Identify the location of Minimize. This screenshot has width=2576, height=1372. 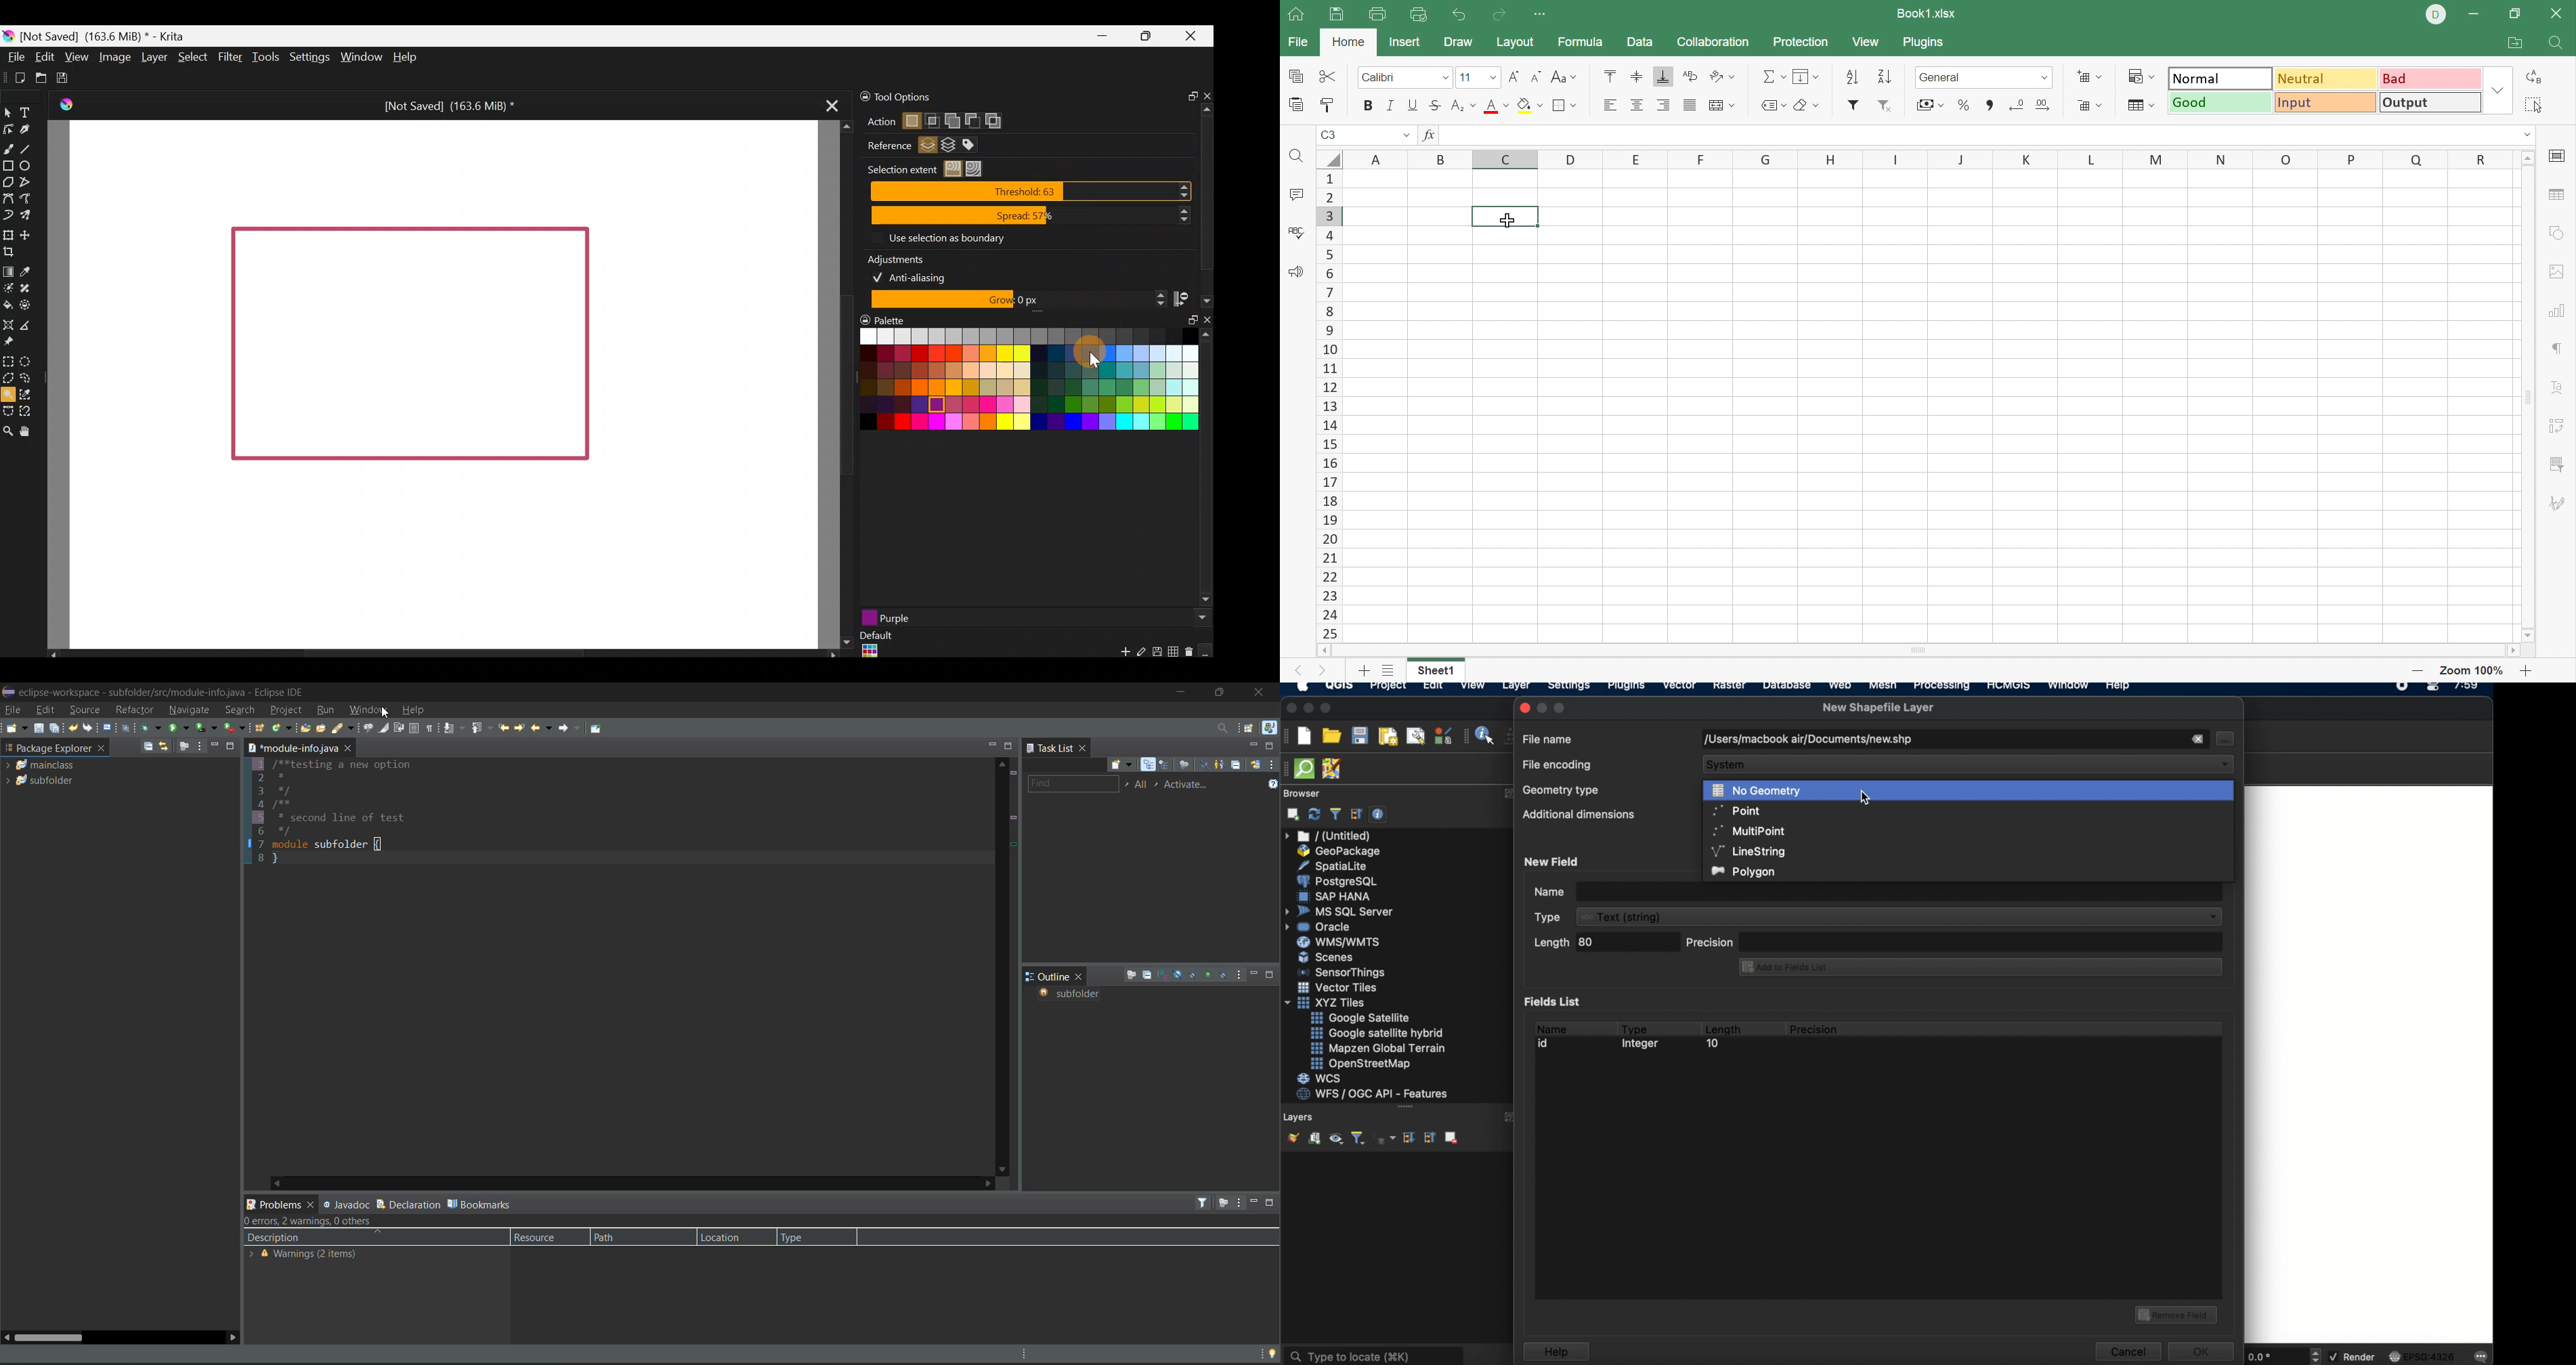
(1102, 37).